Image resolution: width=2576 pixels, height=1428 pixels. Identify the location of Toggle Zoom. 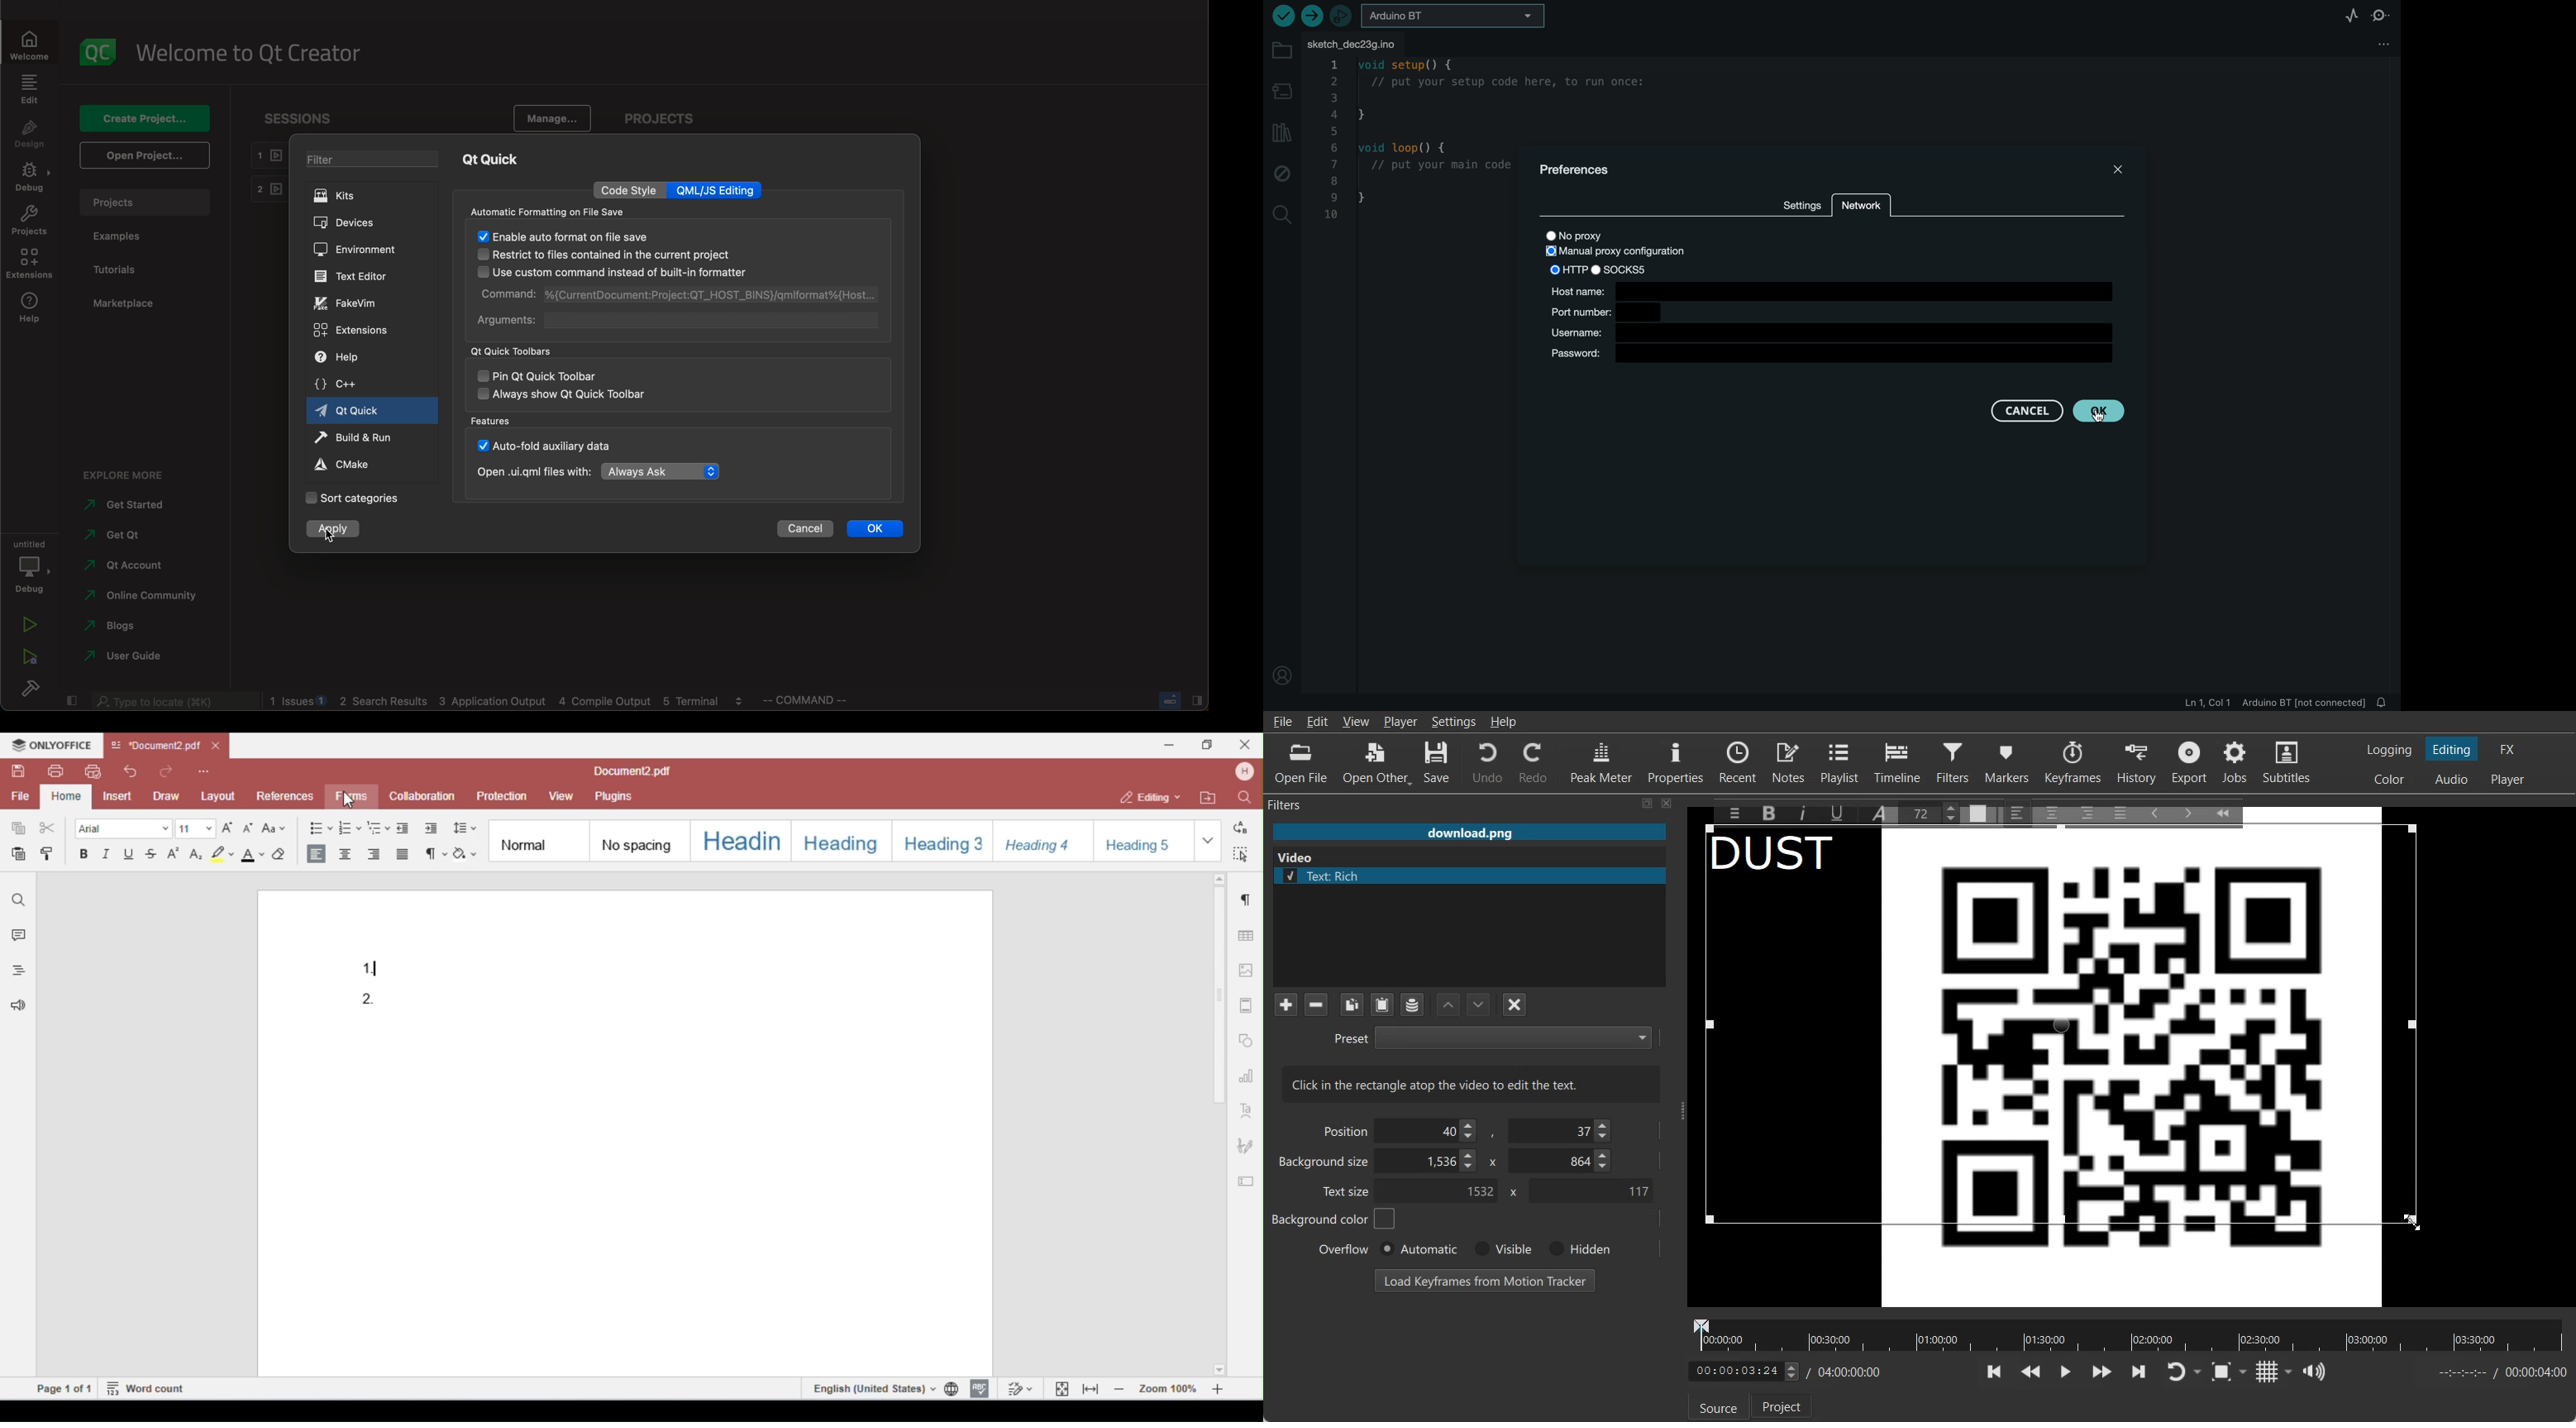
(2223, 1372).